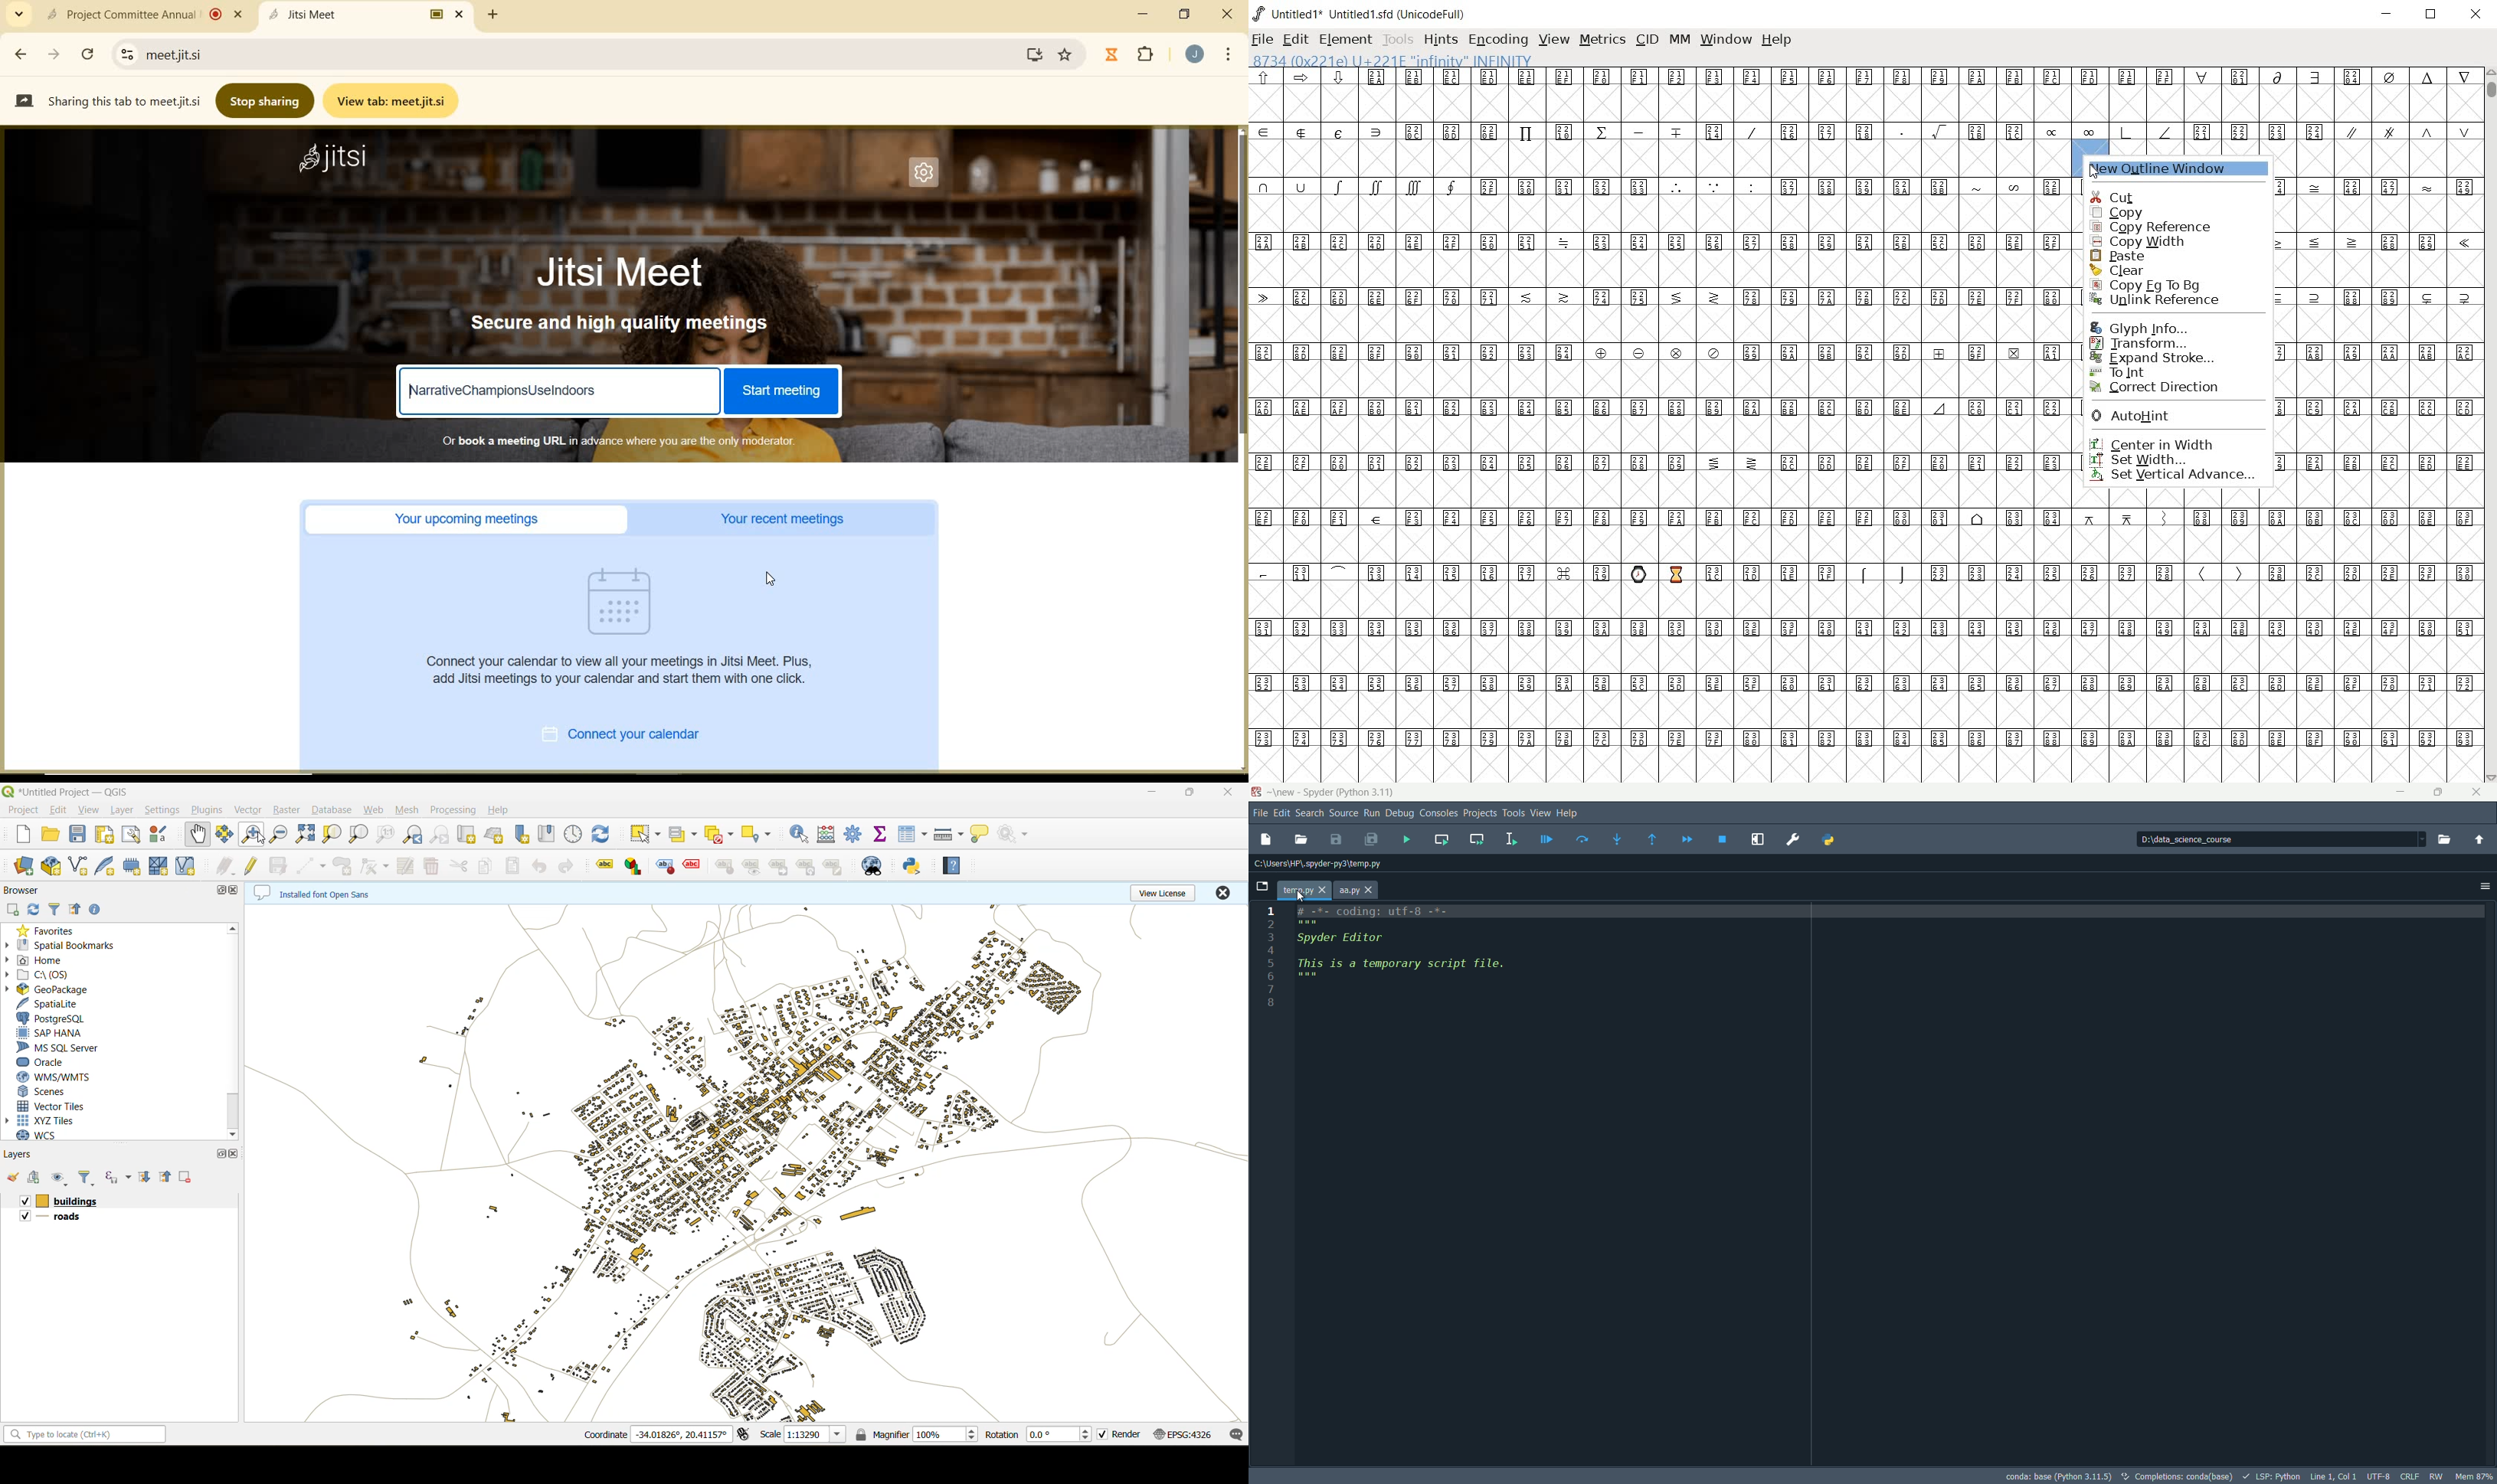 The width and height of the screenshot is (2520, 1484). What do you see at coordinates (1564, 186) in the screenshot?
I see `Unicode code points` at bounding box center [1564, 186].